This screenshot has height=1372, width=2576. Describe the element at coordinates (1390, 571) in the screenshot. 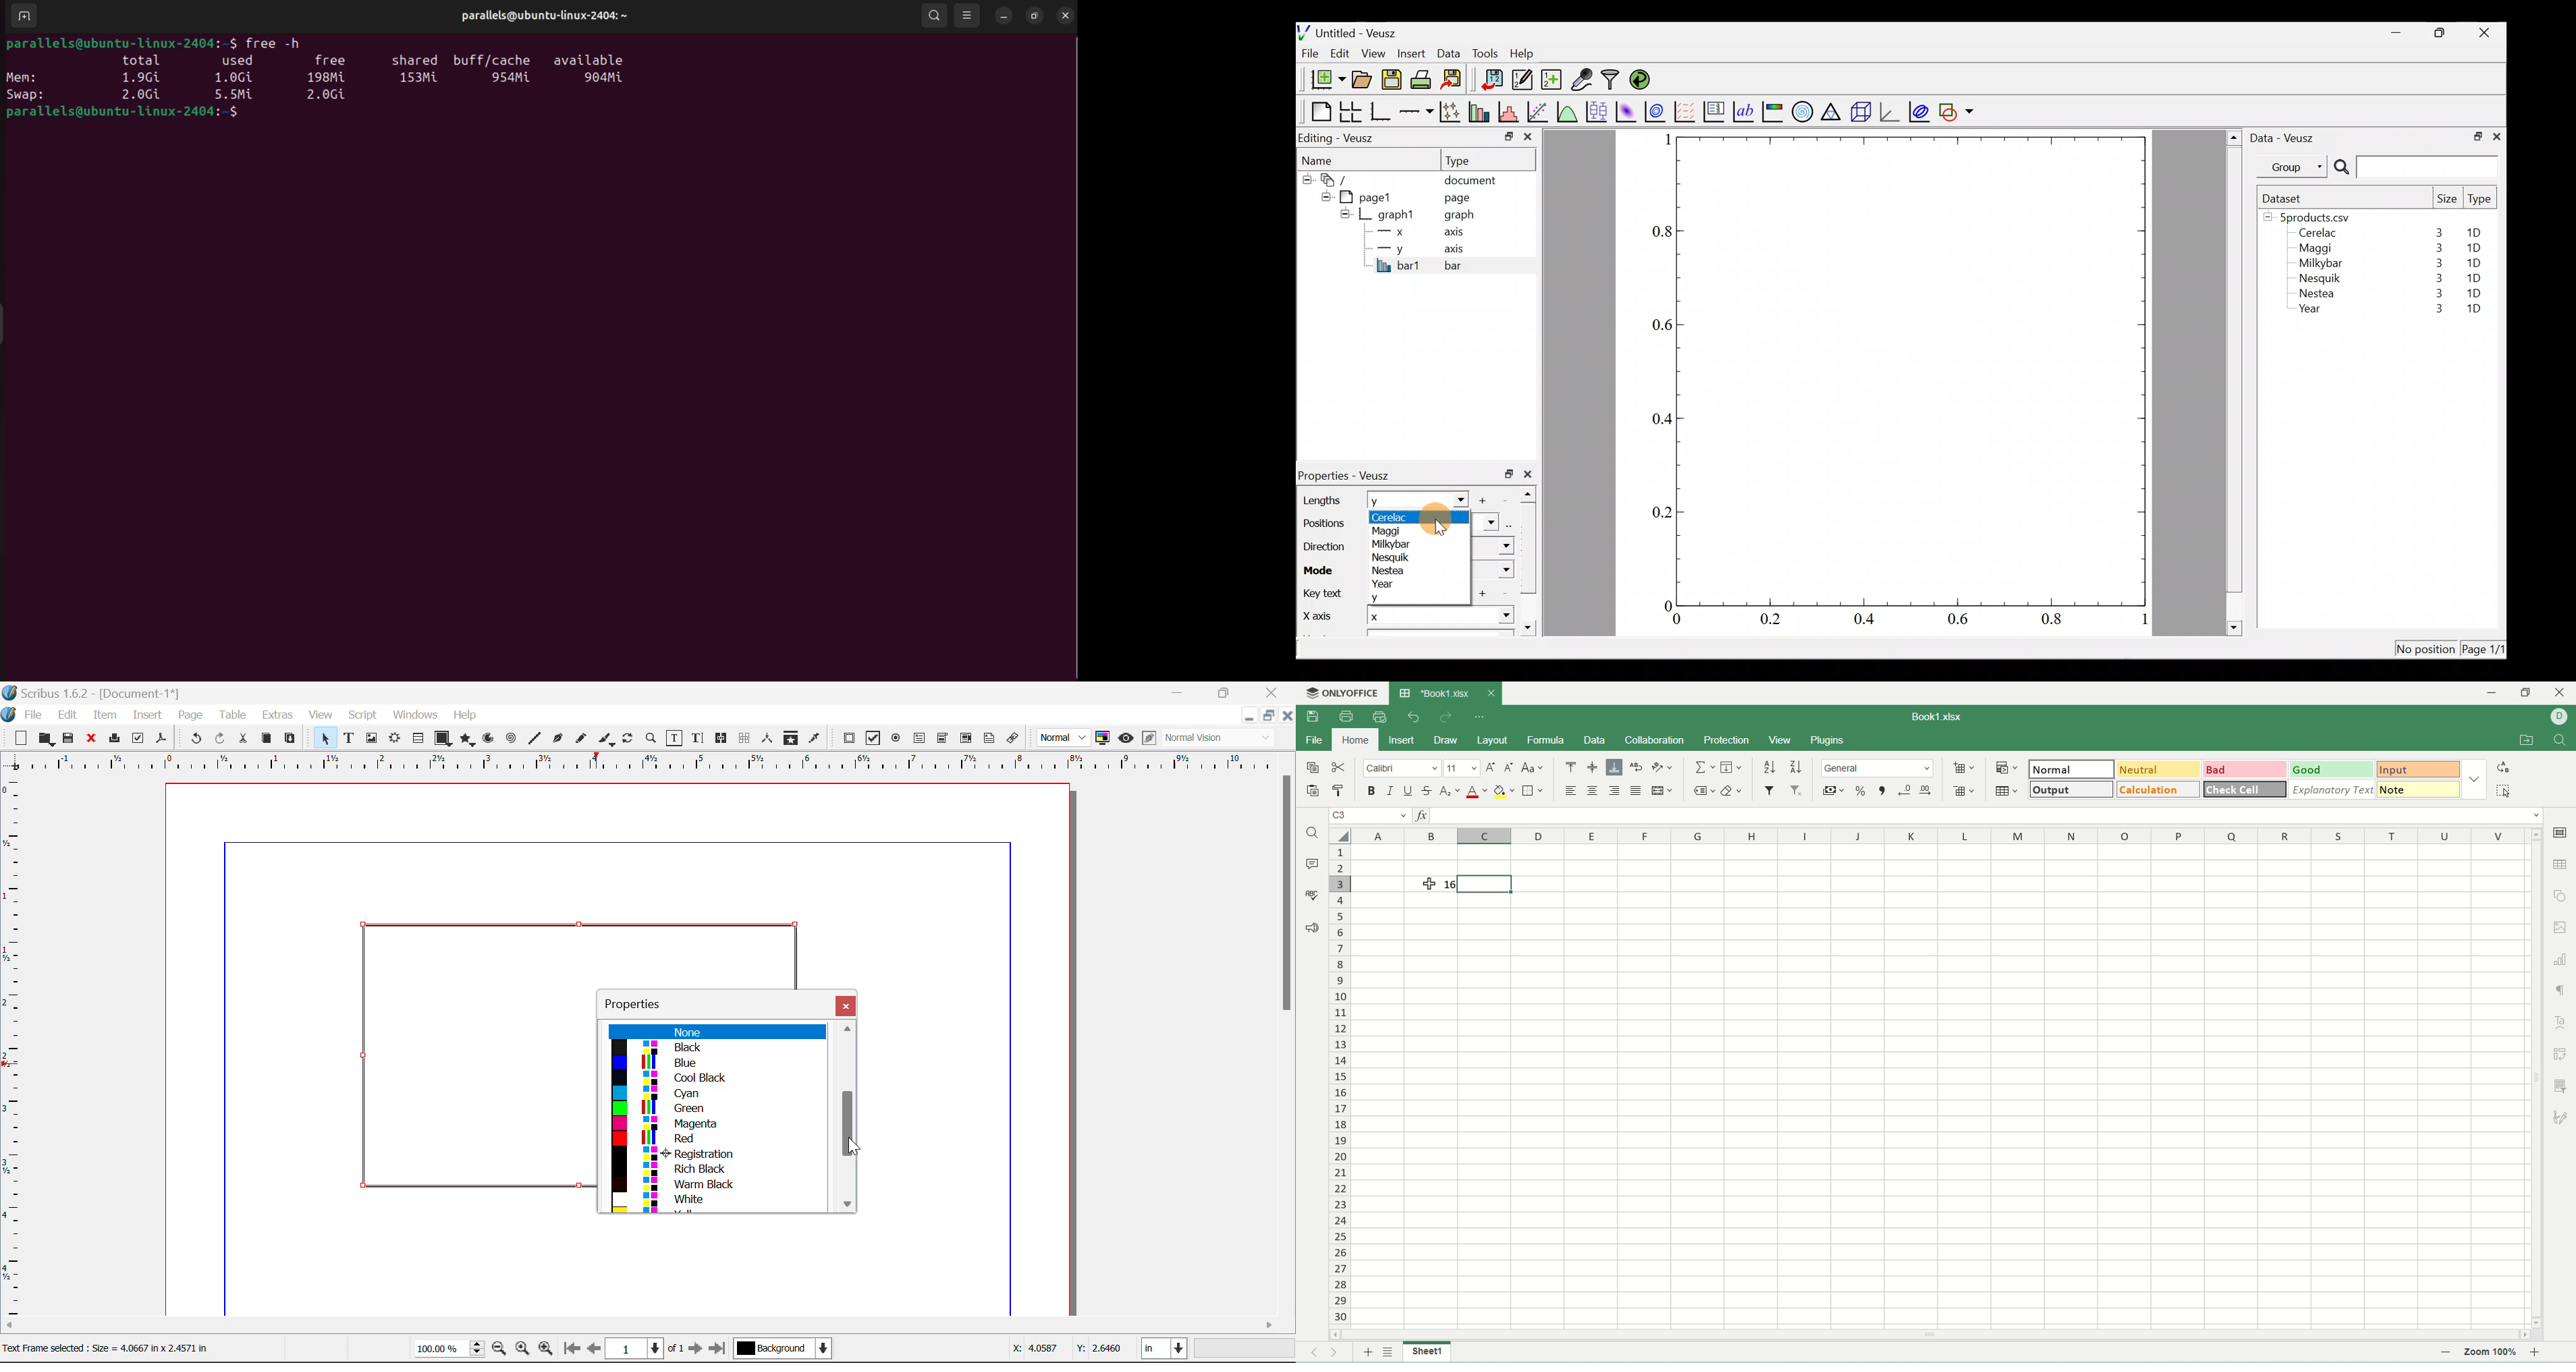

I see `Nestea` at that location.